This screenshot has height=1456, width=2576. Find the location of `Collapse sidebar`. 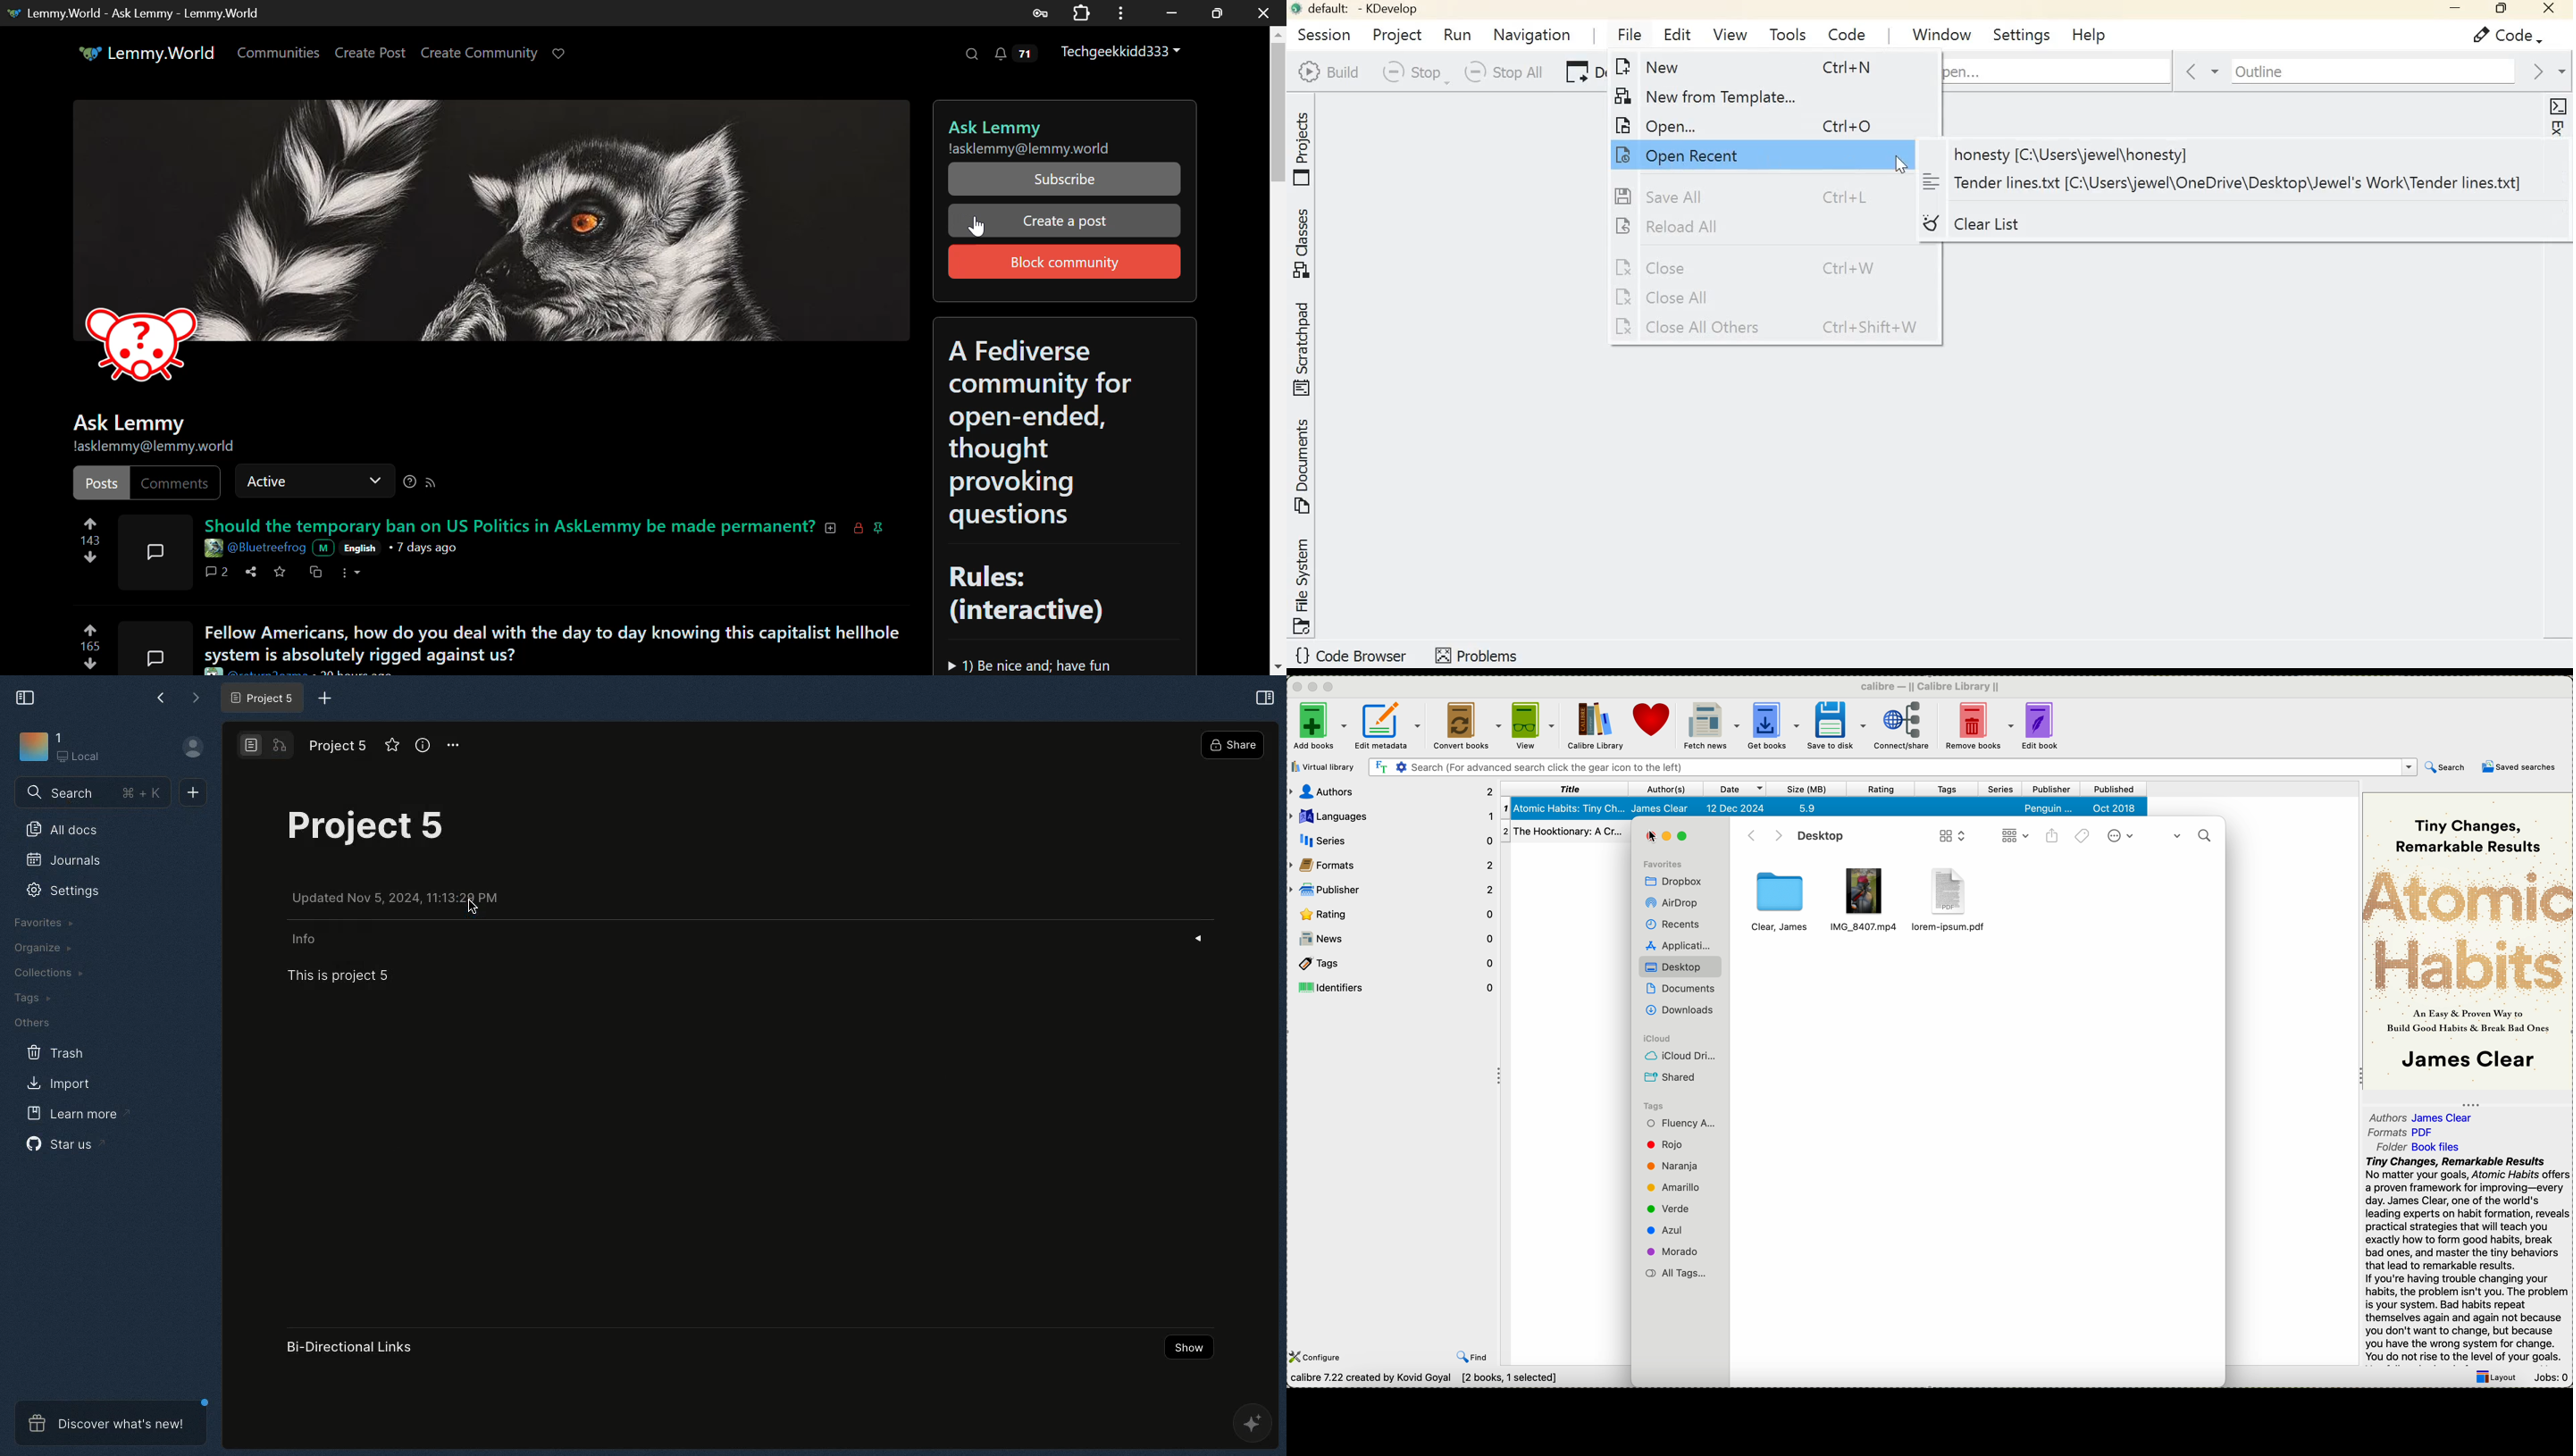

Collapse sidebar is located at coordinates (24, 696).